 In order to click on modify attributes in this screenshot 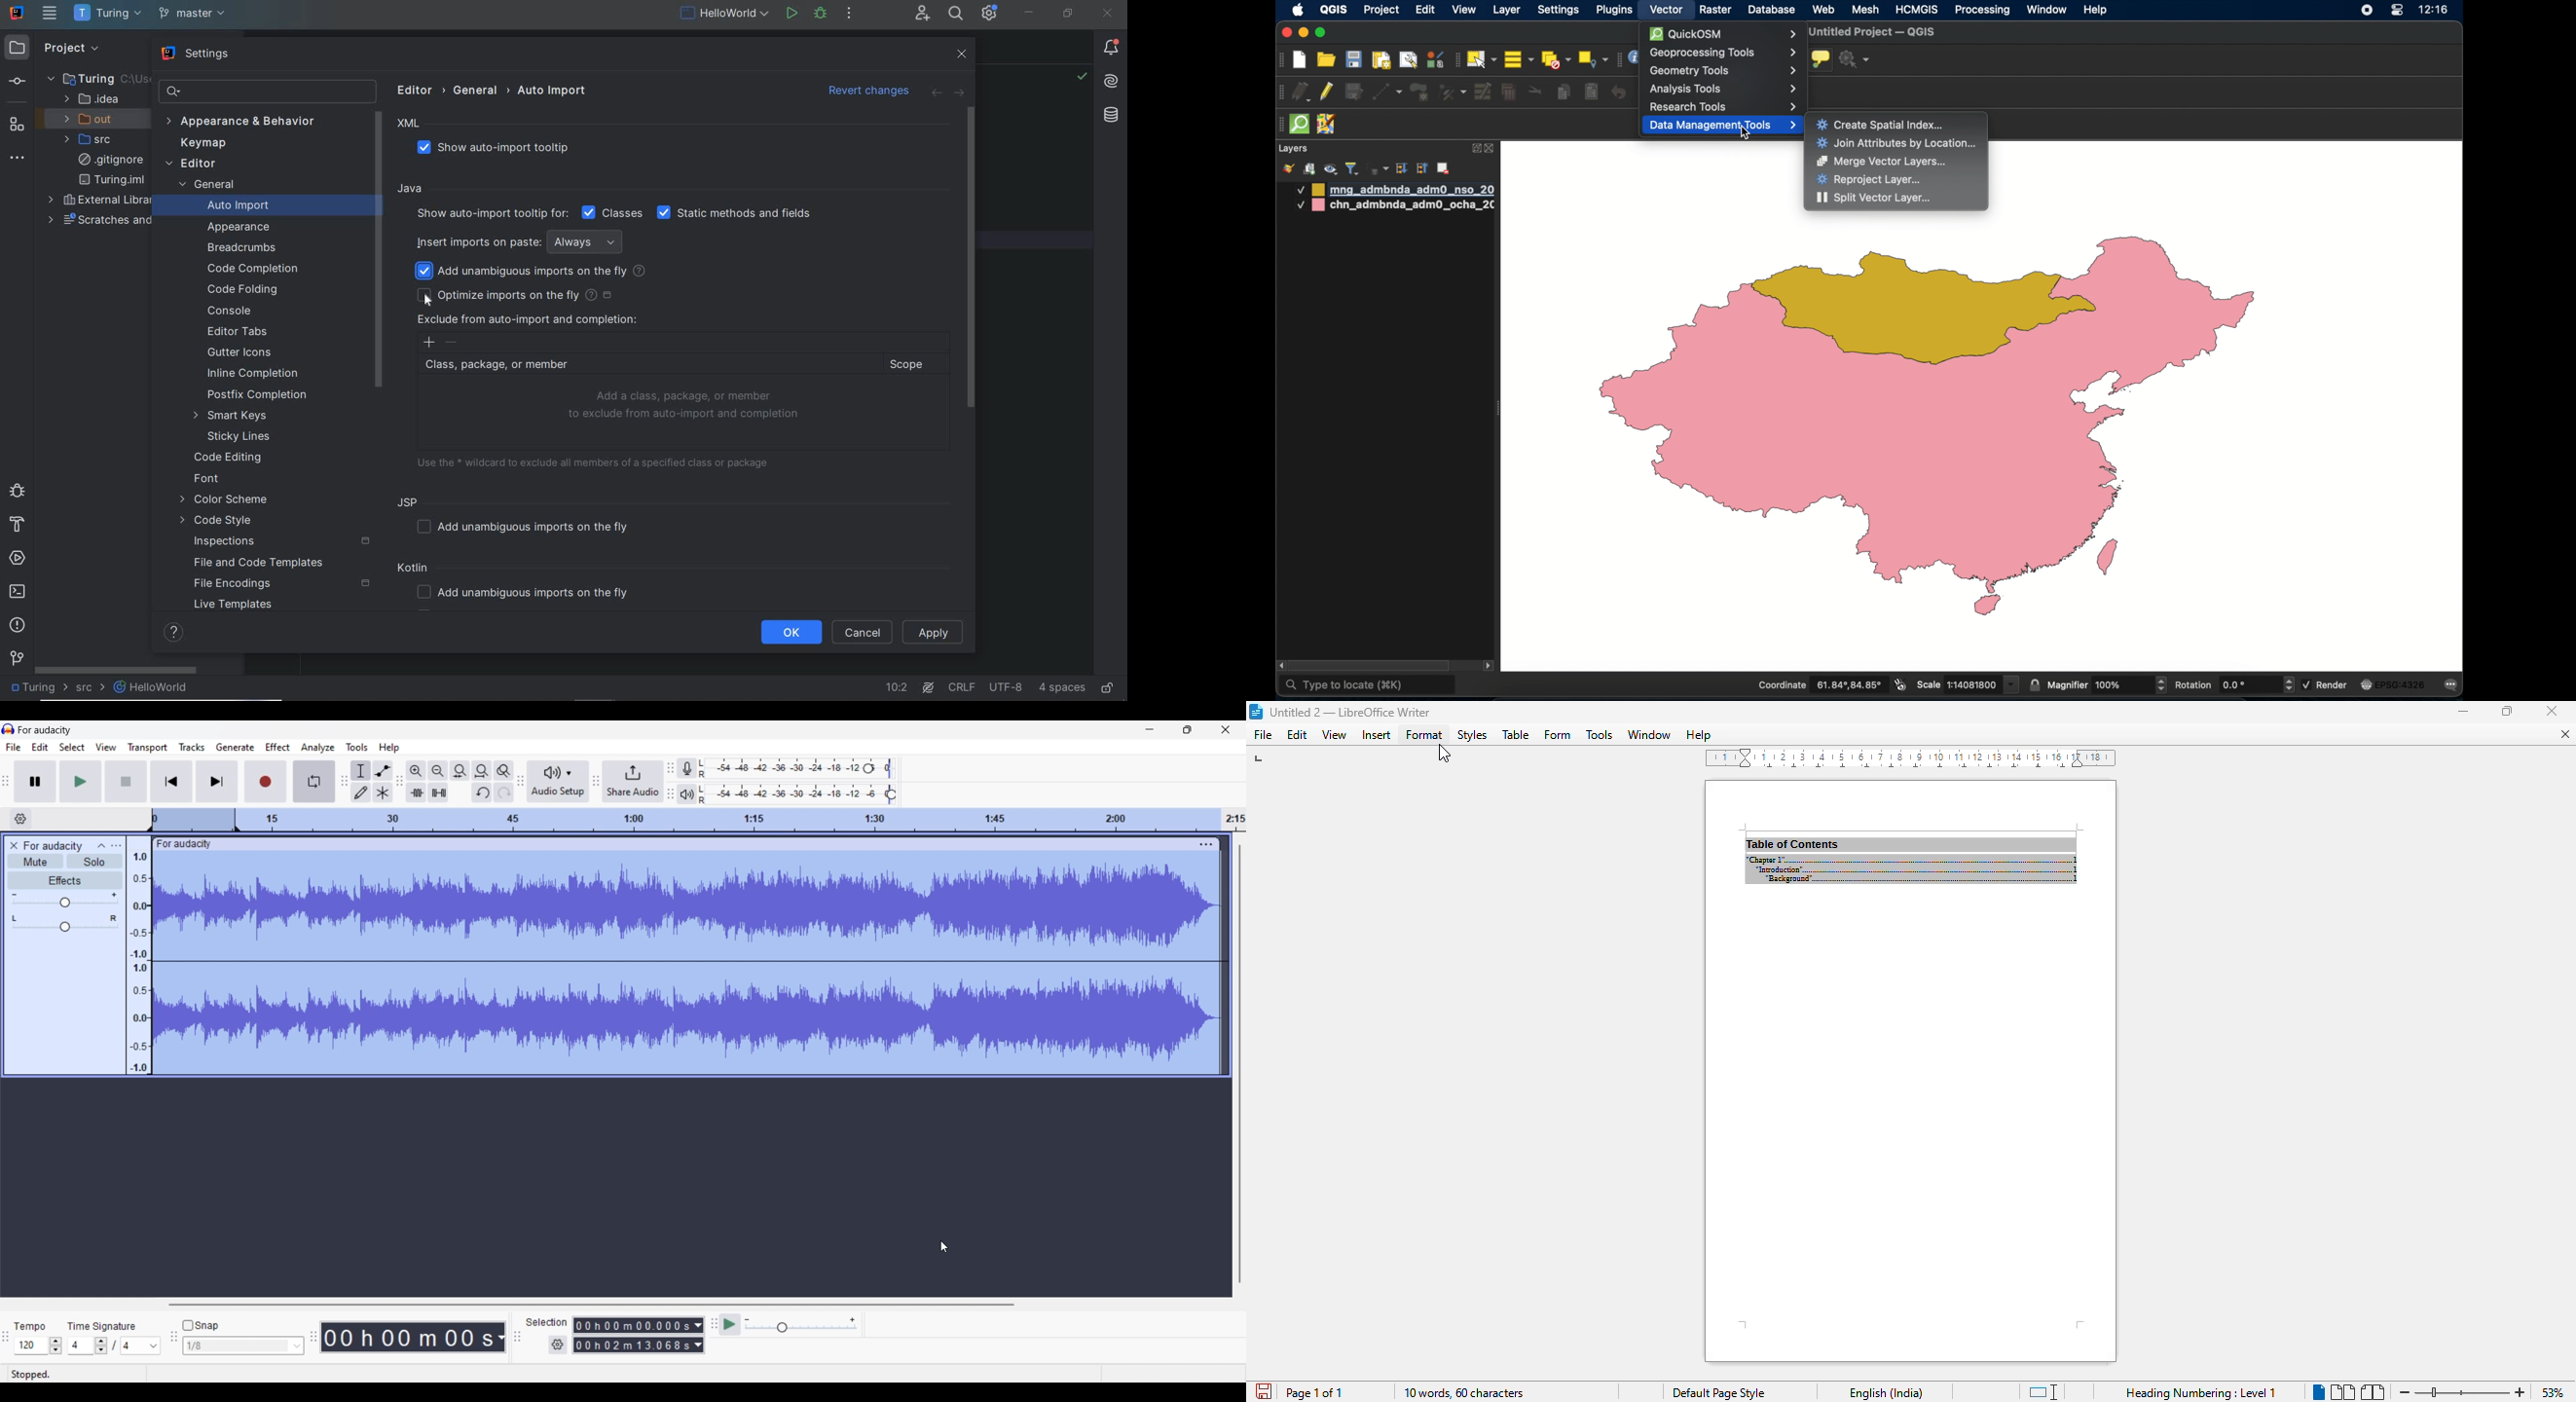, I will do `click(1484, 92)`.